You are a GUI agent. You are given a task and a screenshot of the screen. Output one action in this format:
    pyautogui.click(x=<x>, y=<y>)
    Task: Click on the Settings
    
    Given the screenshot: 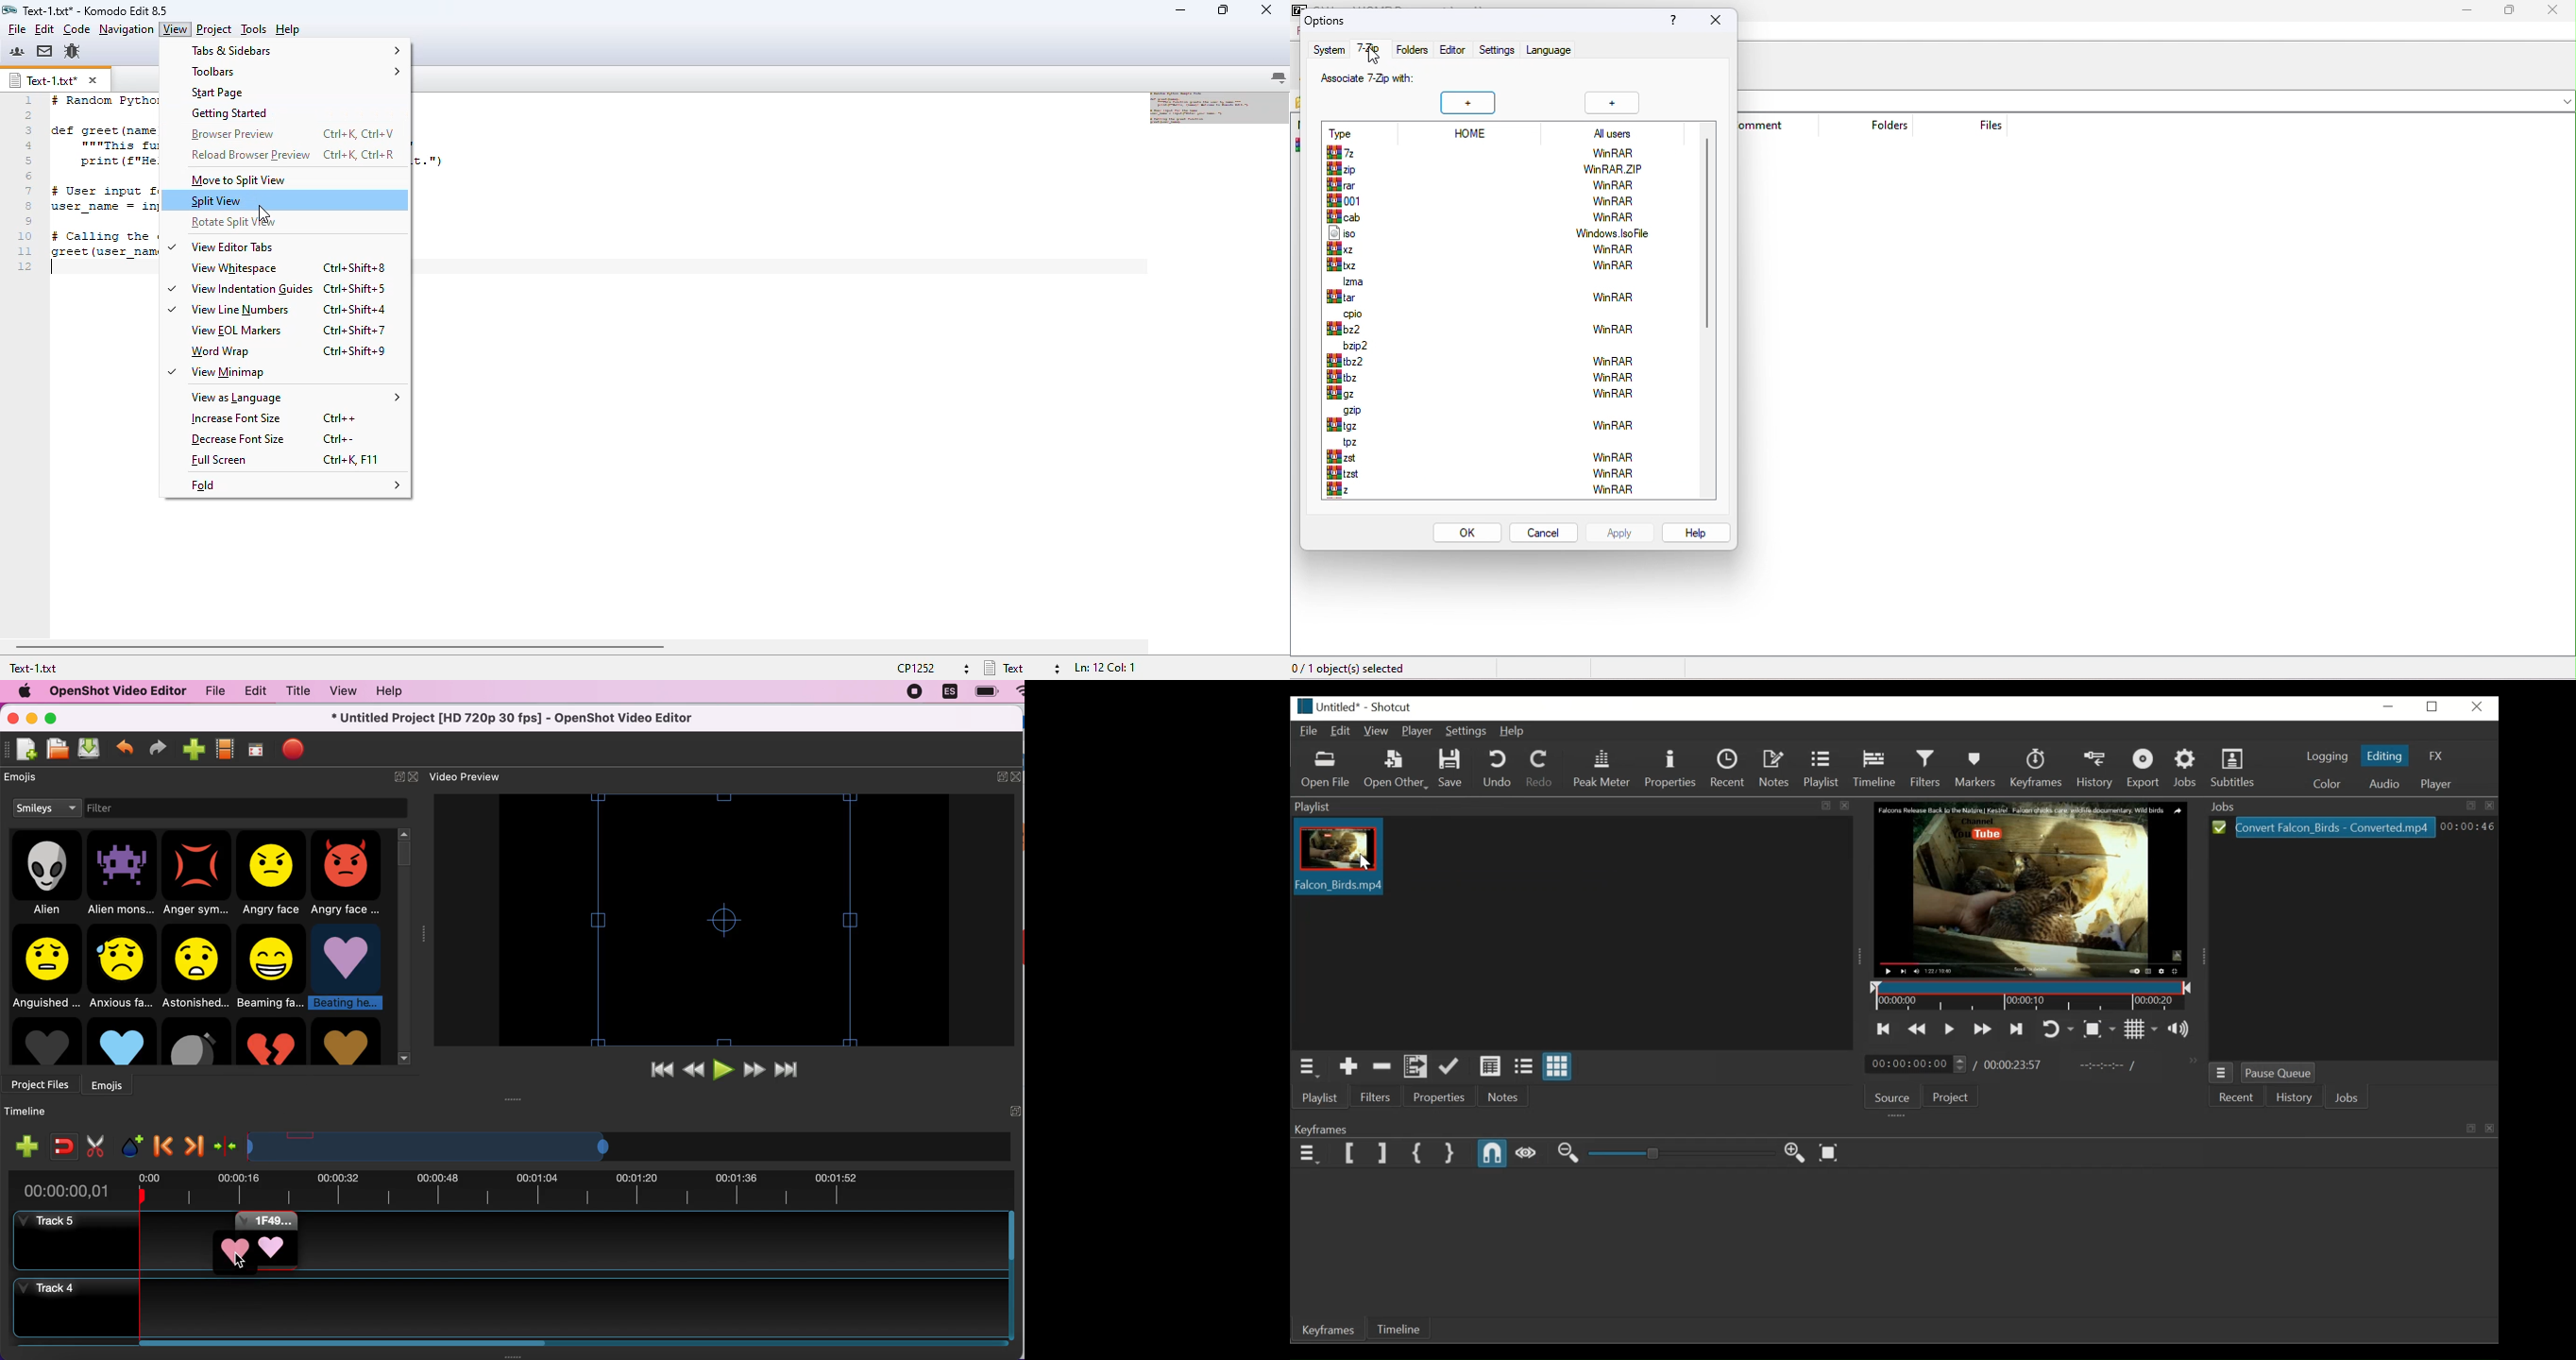 What is the action you would take?
    pyautogui.click(x=1466, y=732)
    